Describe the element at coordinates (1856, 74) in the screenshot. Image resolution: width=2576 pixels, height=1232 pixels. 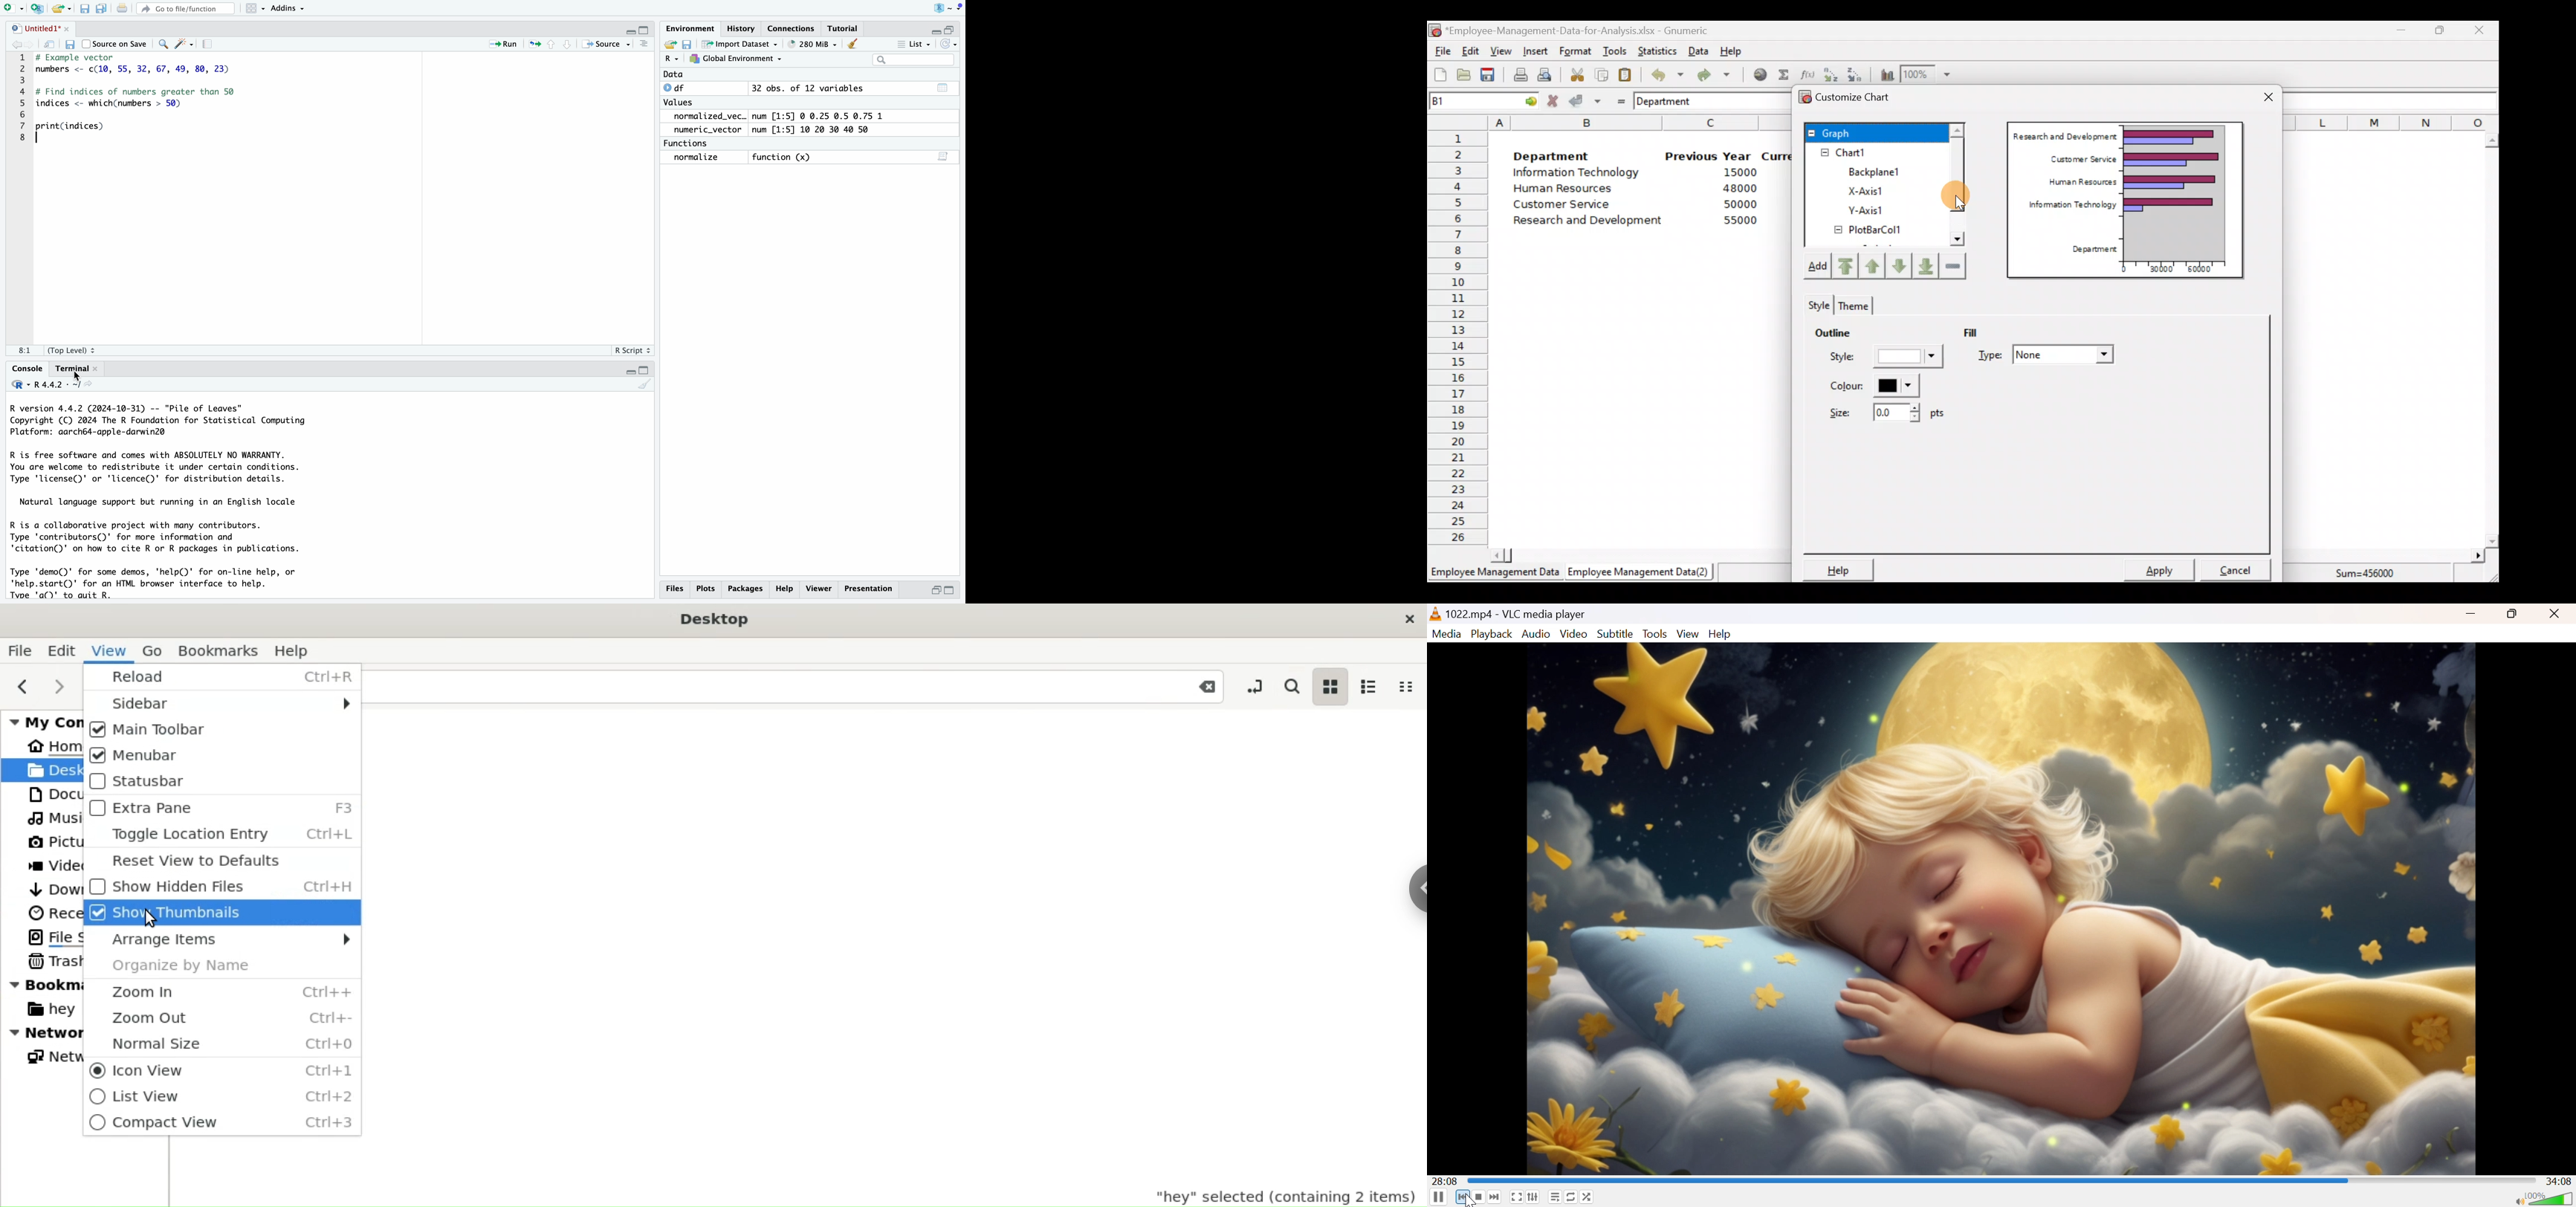
I see `Sort in descending order` at that location.